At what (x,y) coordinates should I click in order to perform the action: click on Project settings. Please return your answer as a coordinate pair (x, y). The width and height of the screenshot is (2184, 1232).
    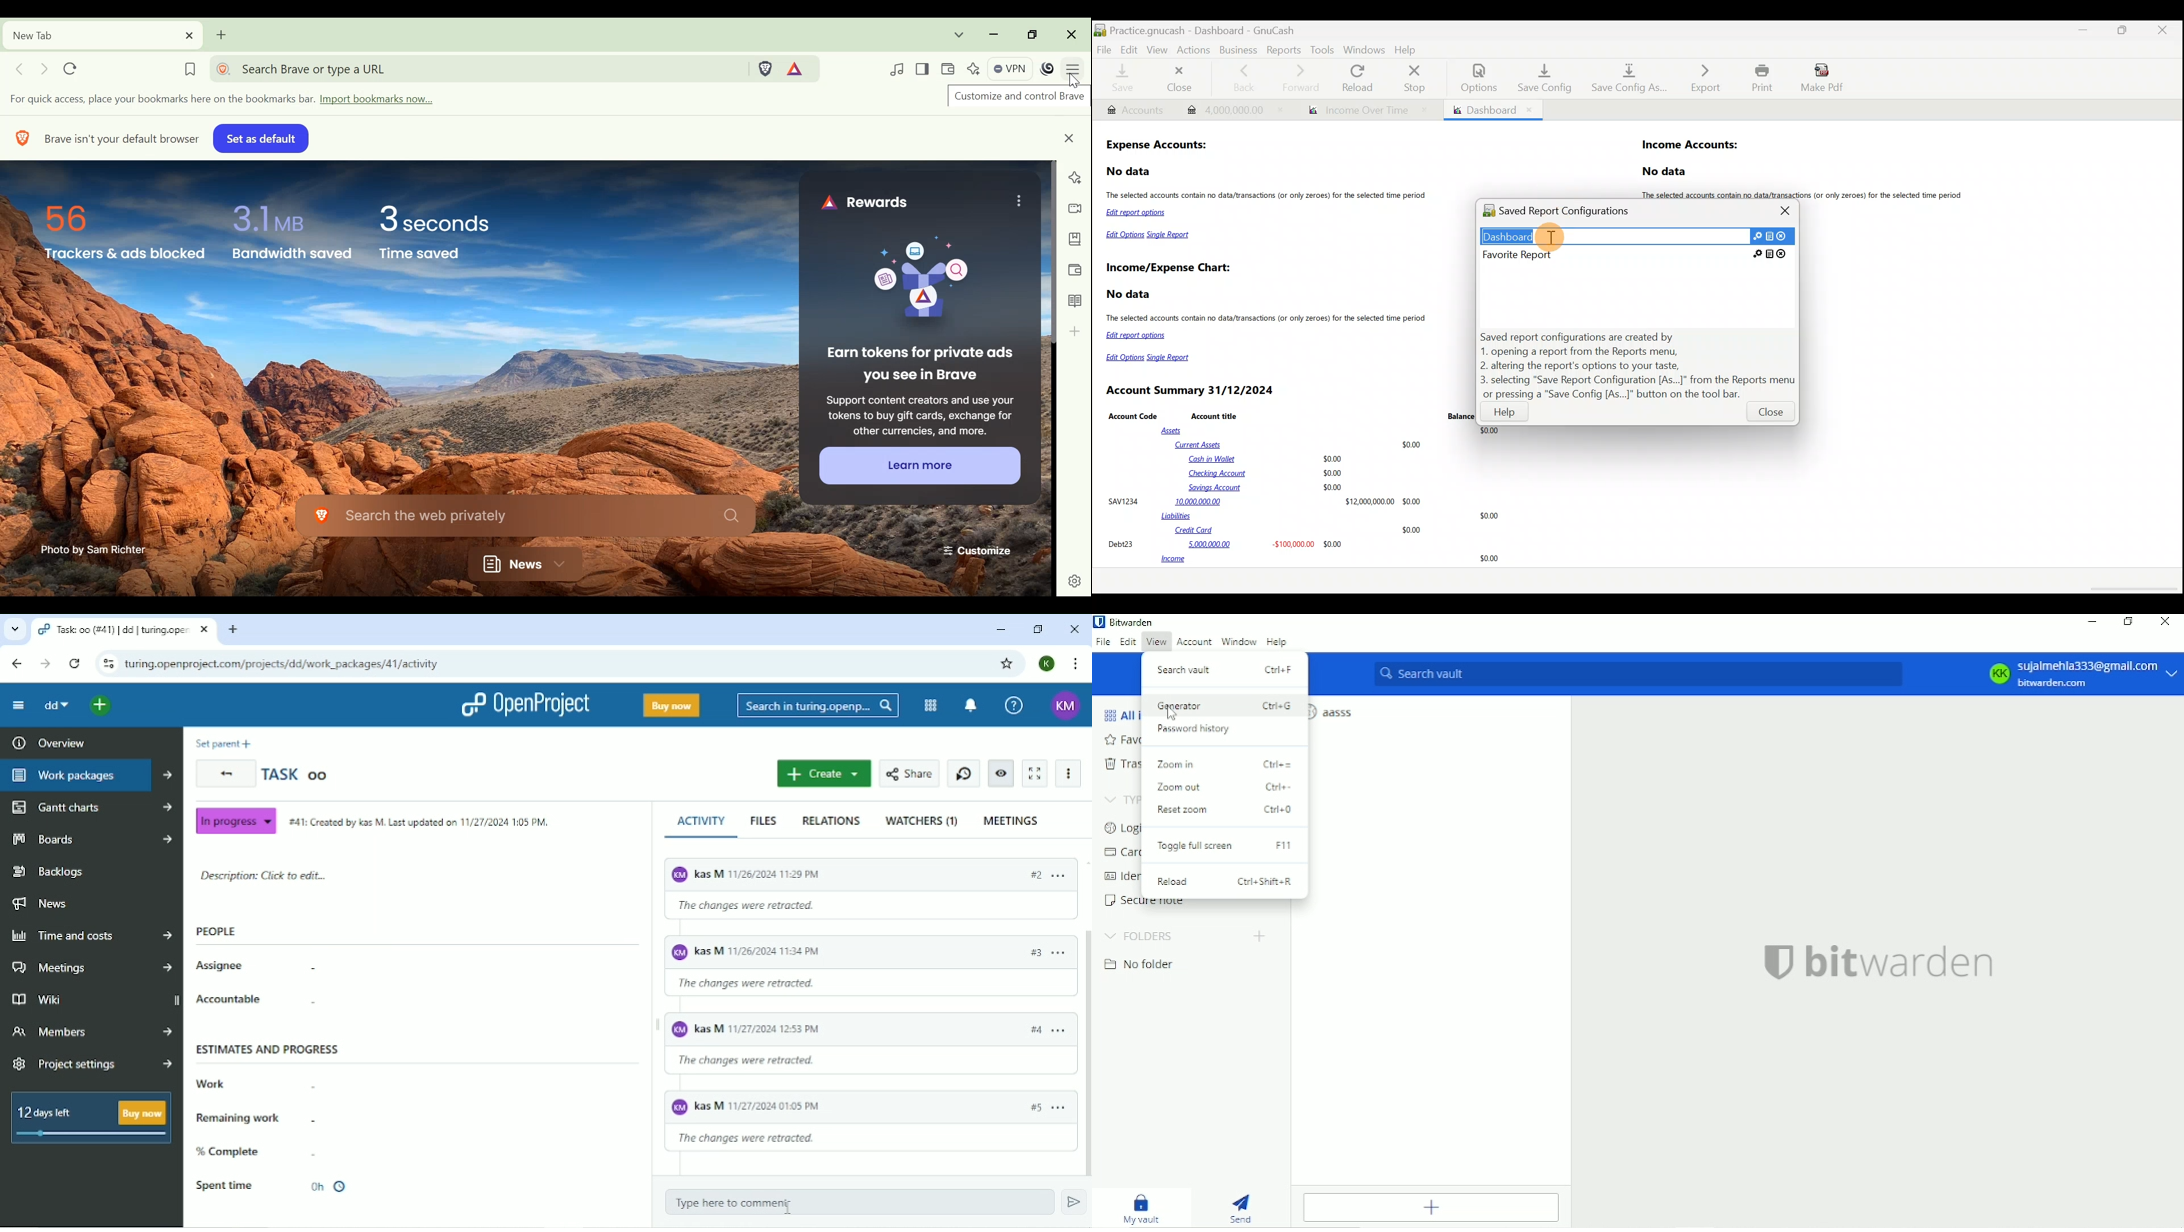
    Looking at the image, I should click on (92, 1066).